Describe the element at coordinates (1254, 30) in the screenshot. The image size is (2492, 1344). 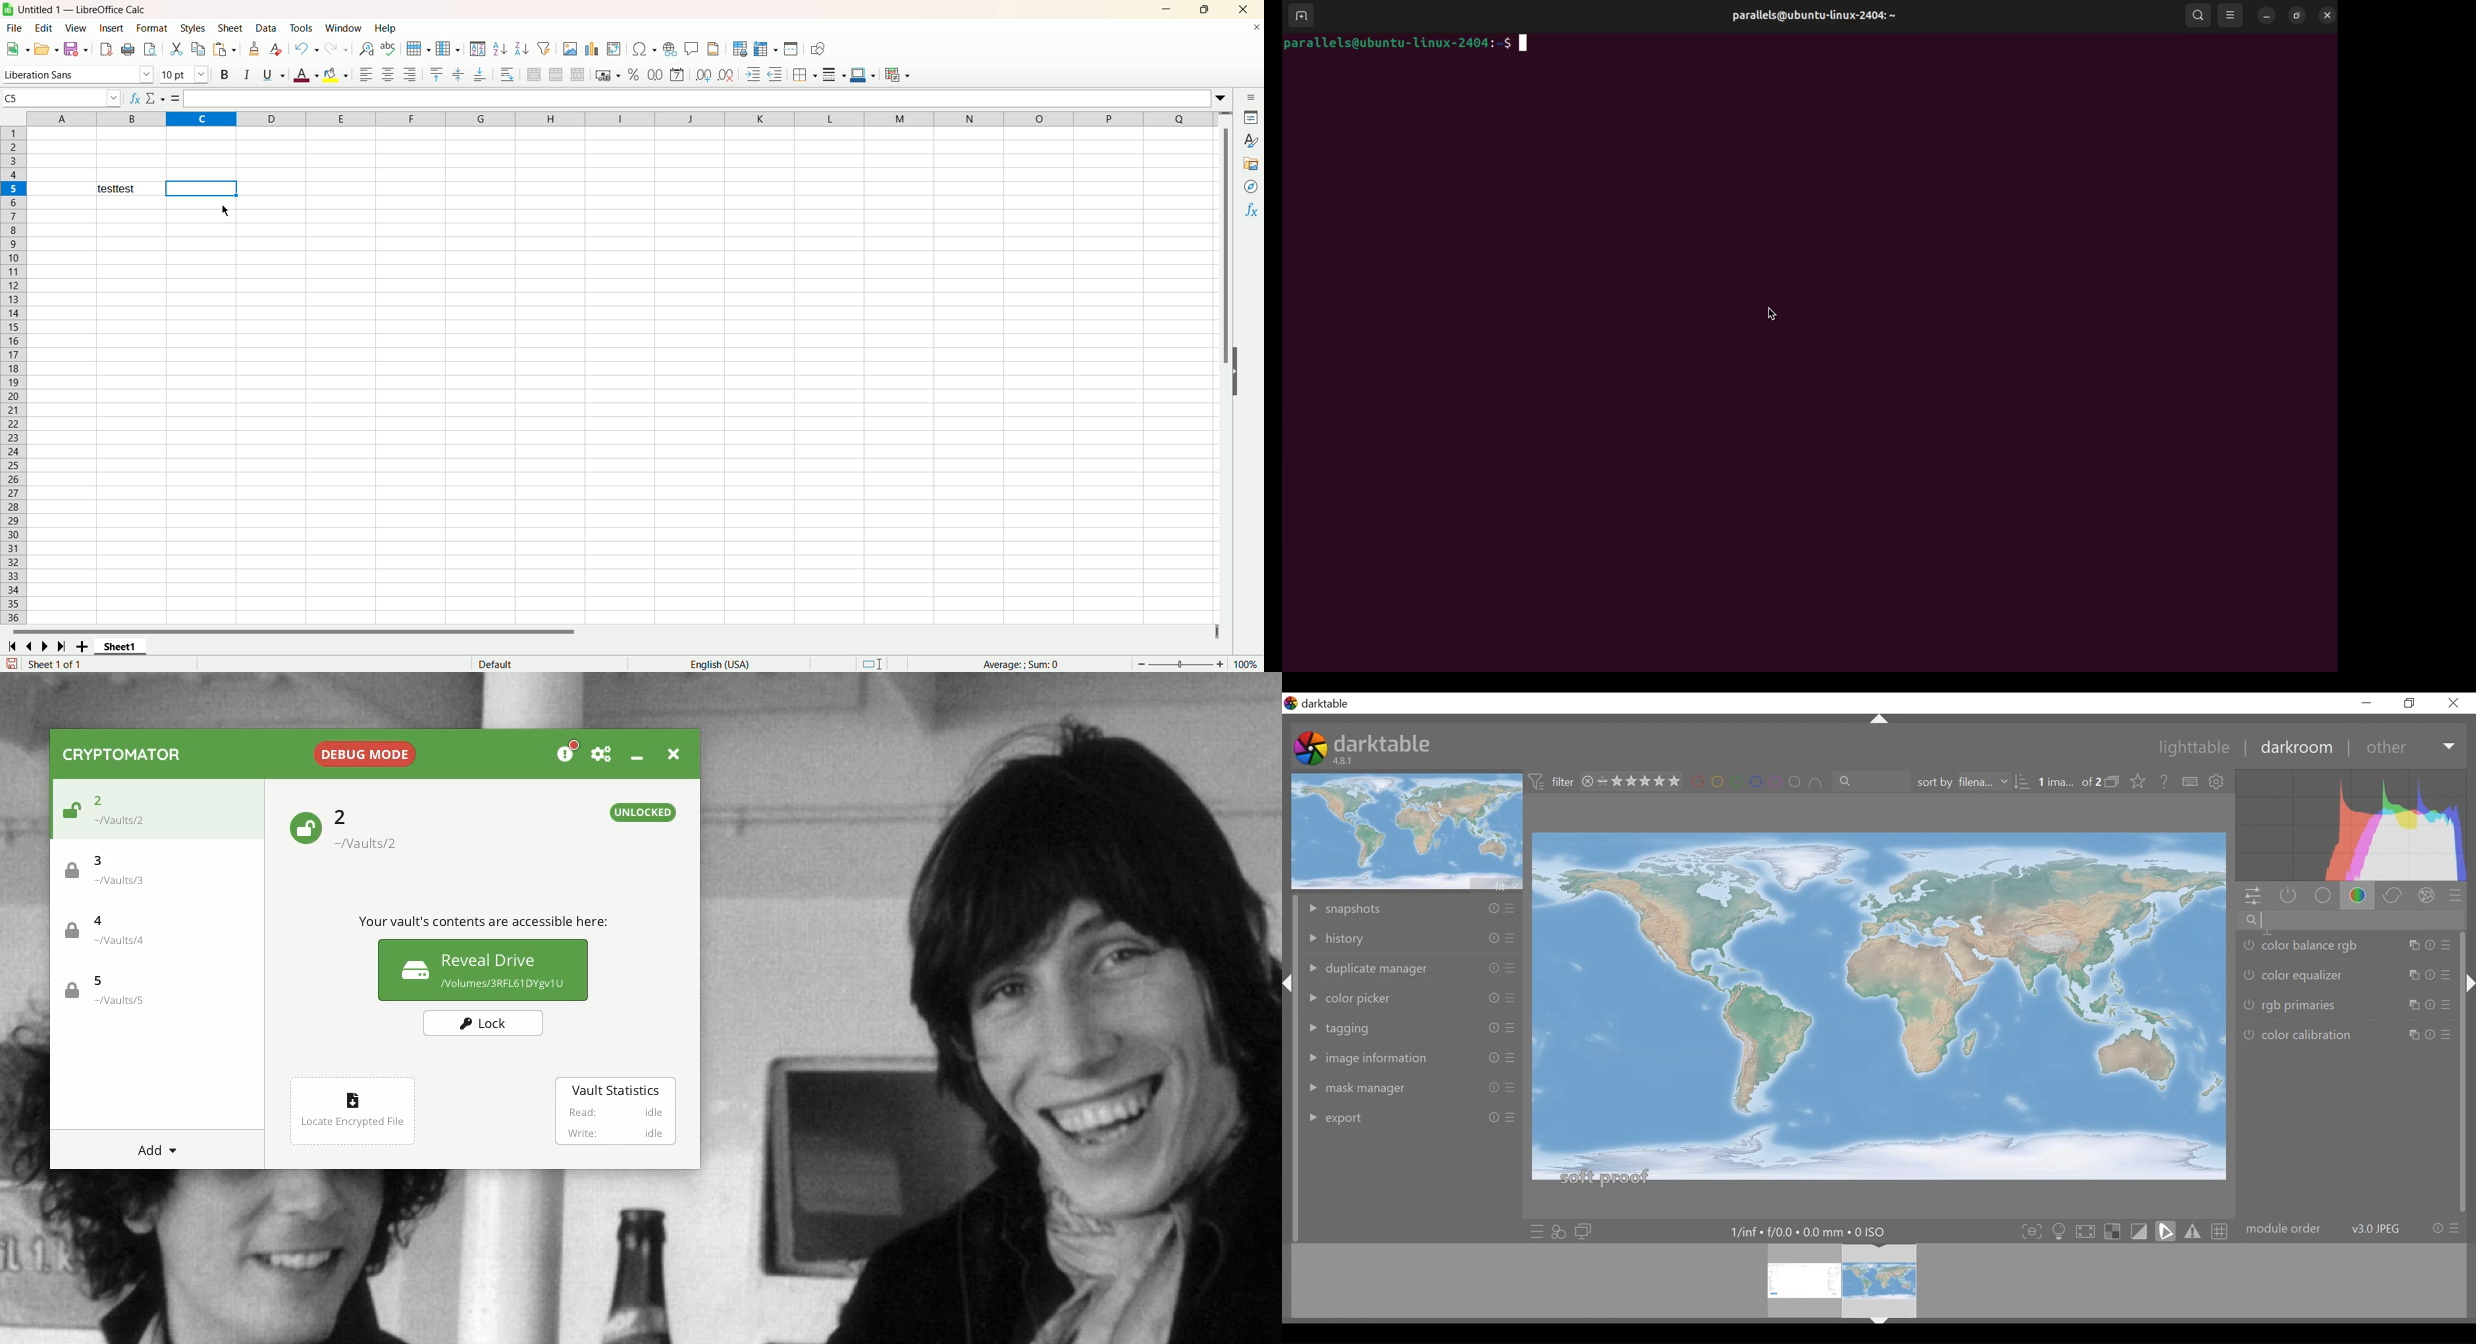
I see `close` at that location.